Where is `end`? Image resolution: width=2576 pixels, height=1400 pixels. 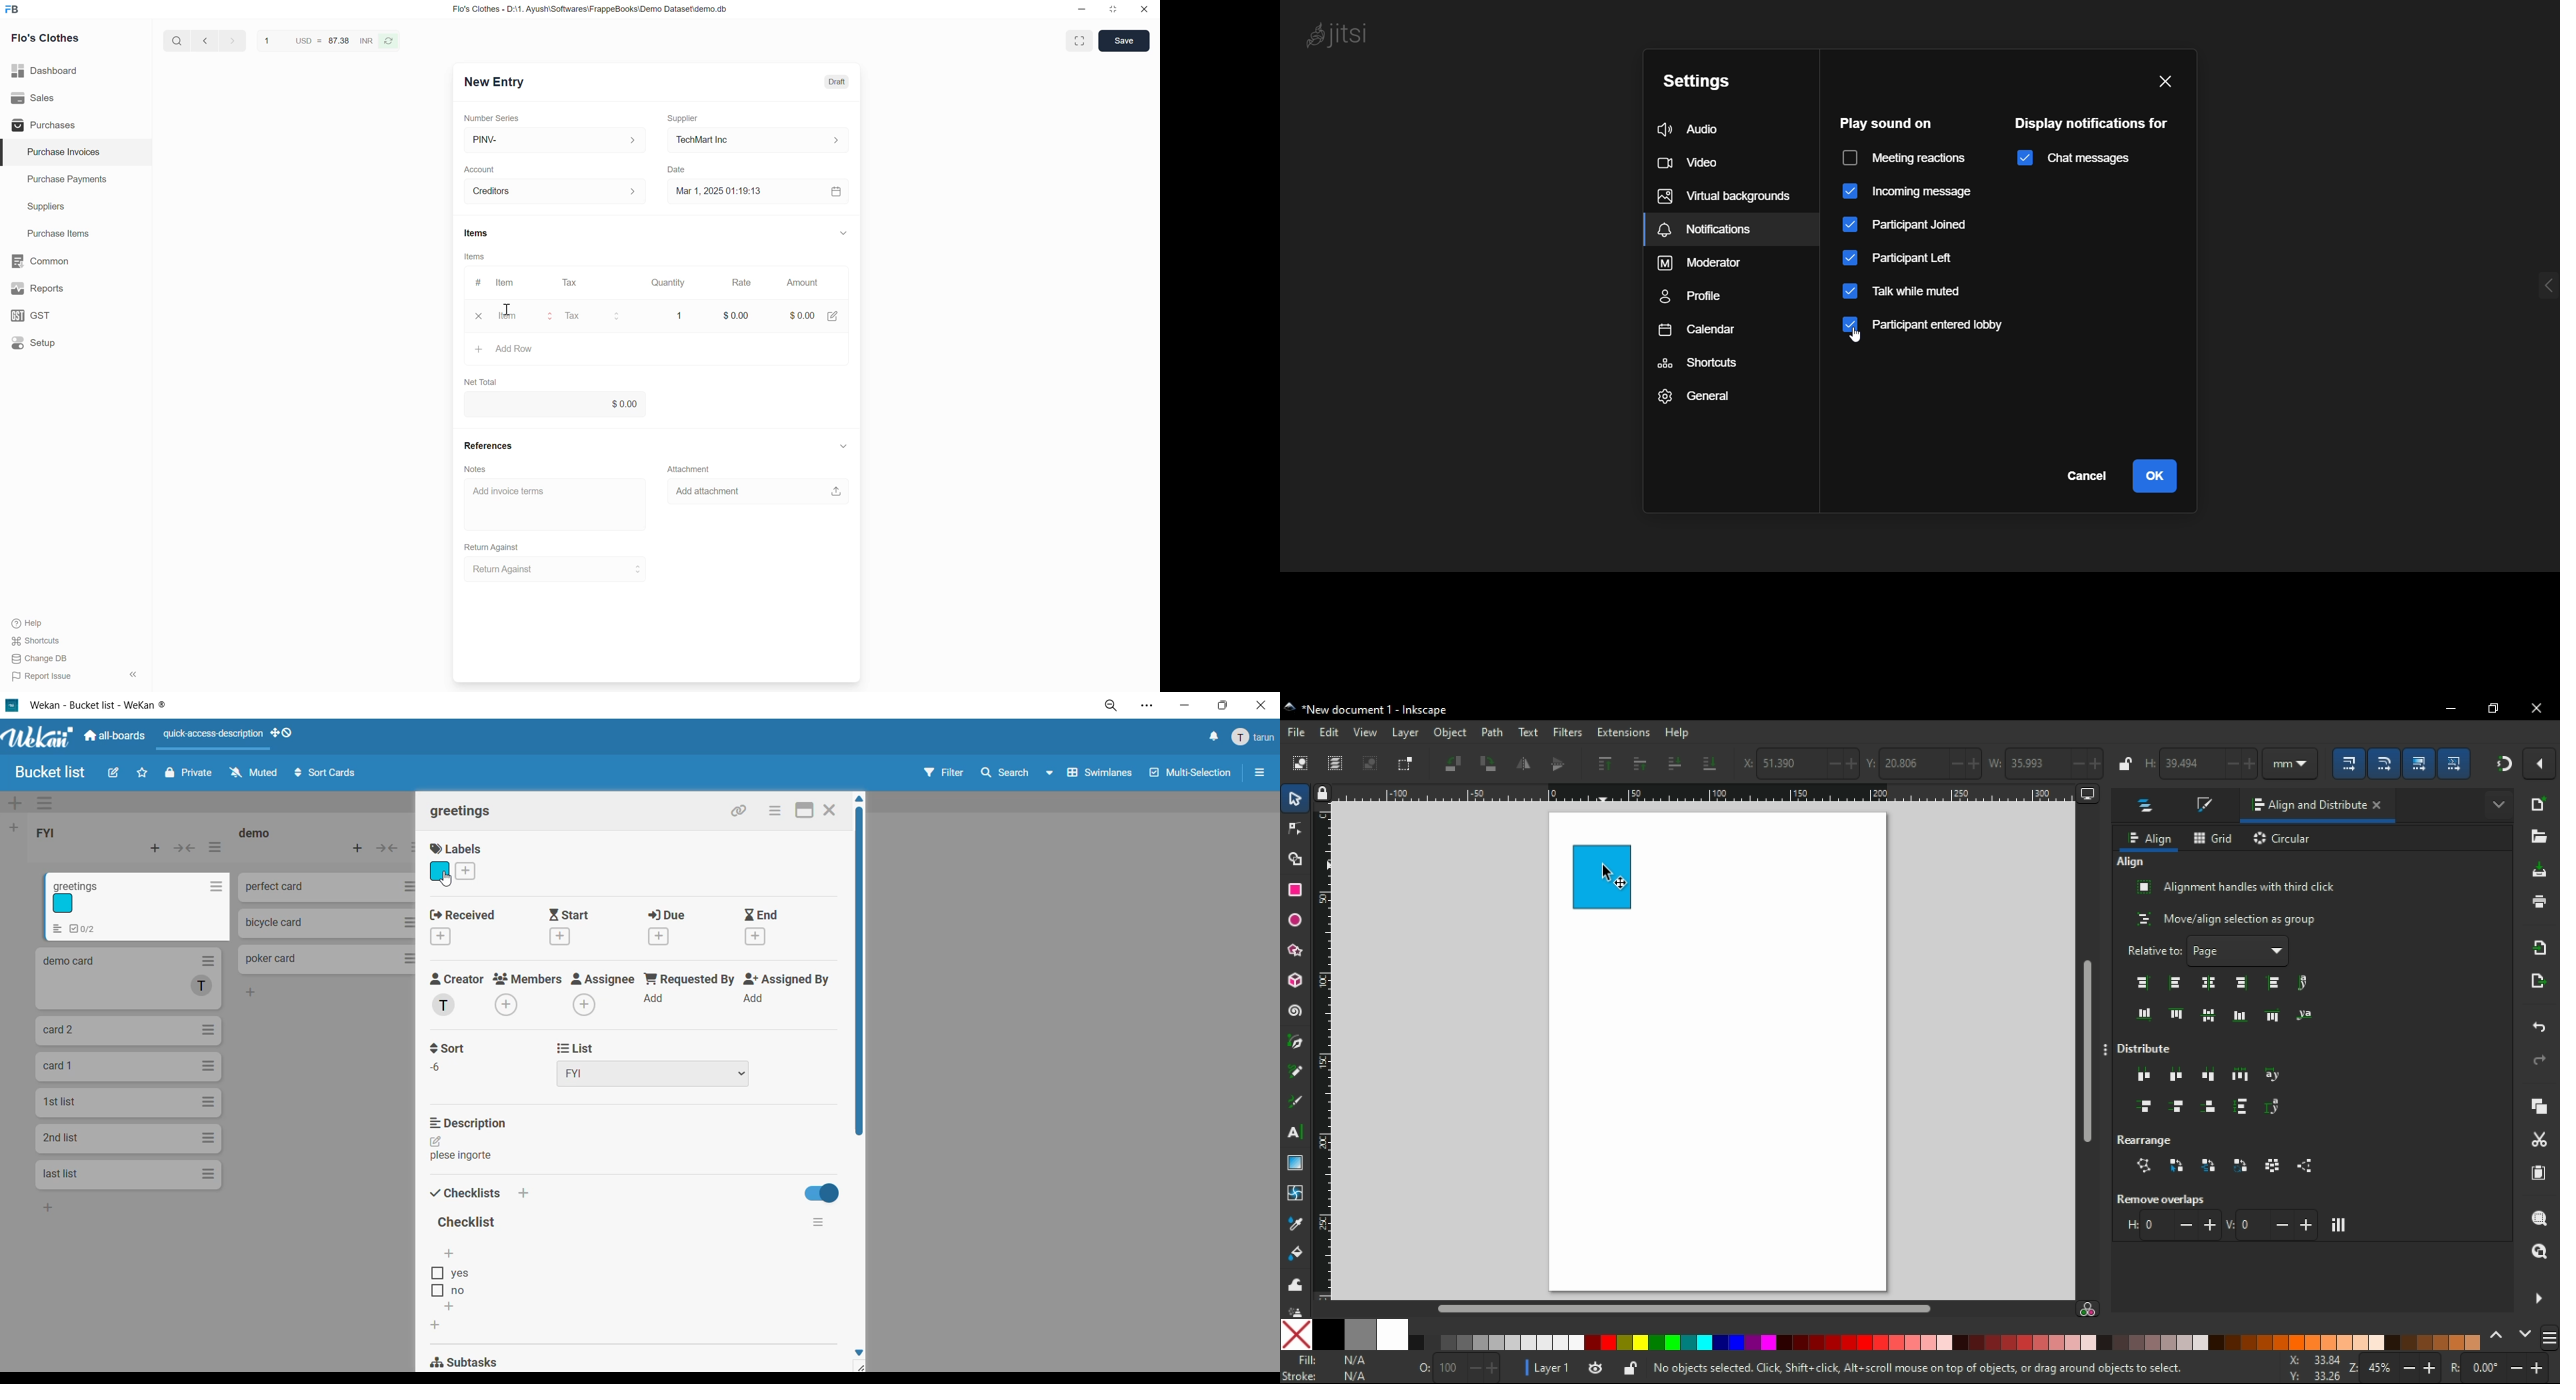
end is located at coordinates (773, 925).